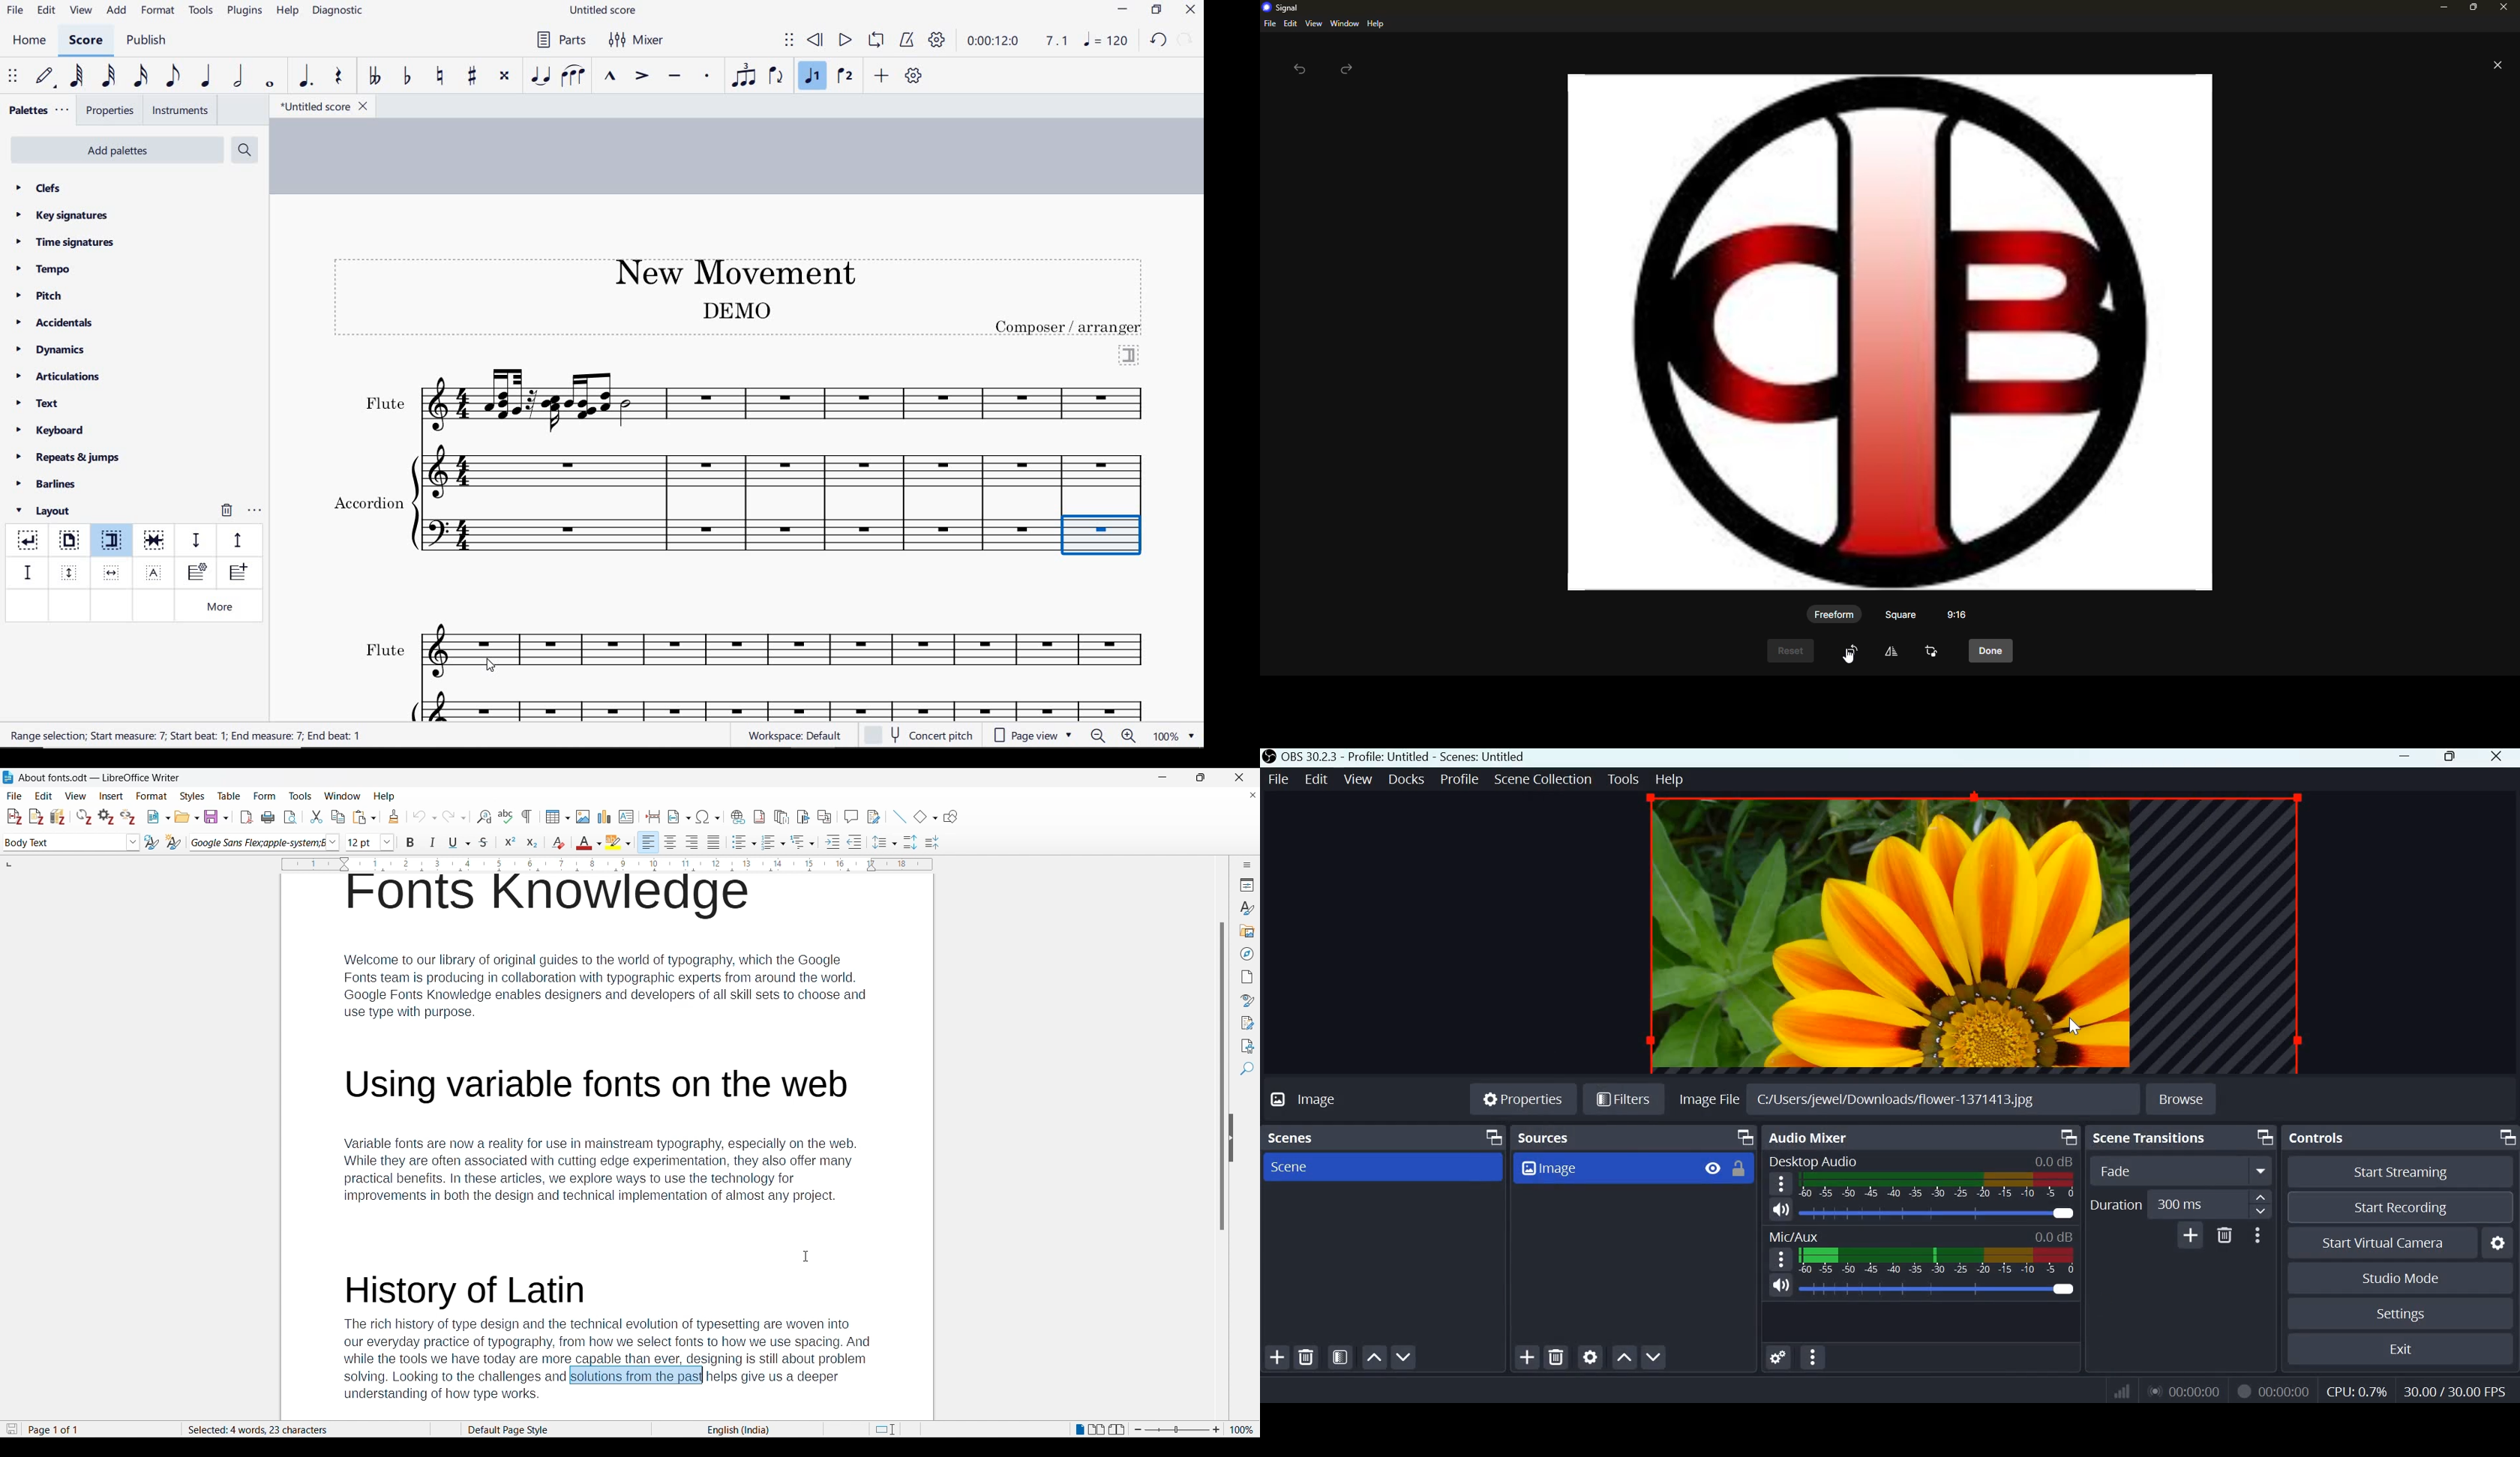 The height and width of the screenshot is (1484, 2520). I want to click on Open source properties, so click(1591, 1356).